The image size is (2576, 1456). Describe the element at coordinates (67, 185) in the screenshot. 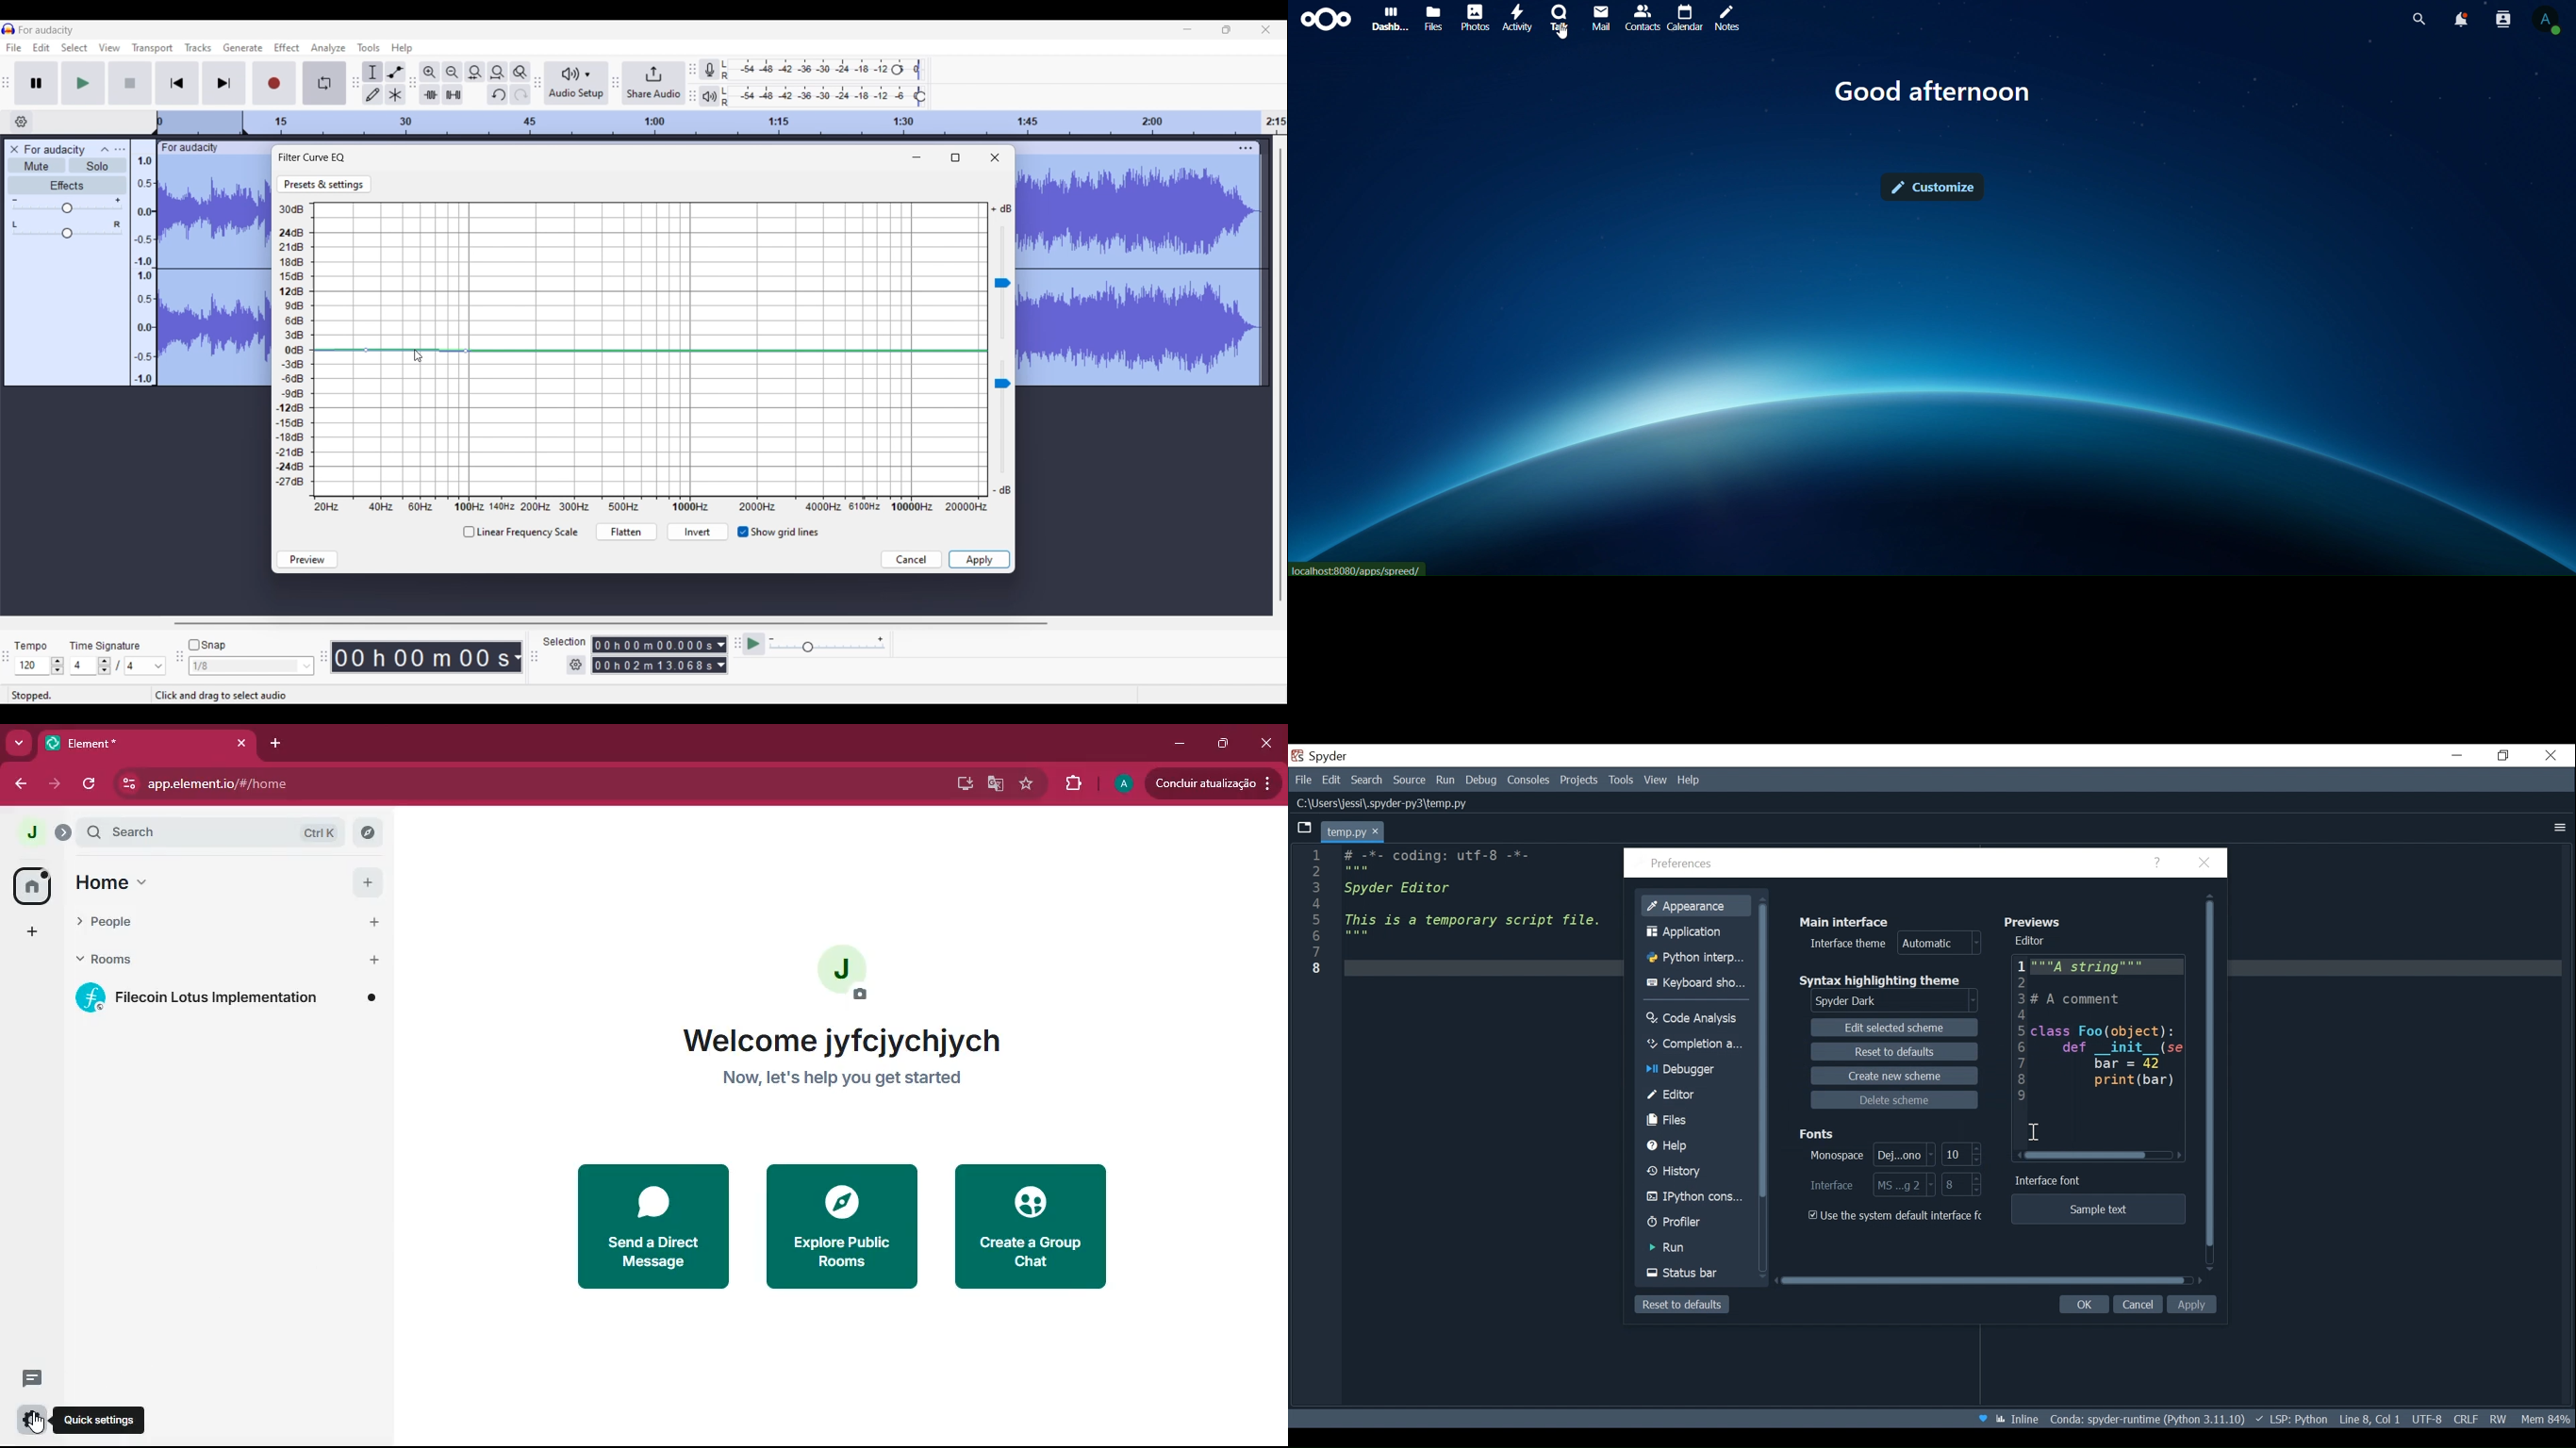

I see `Effects` at that location.